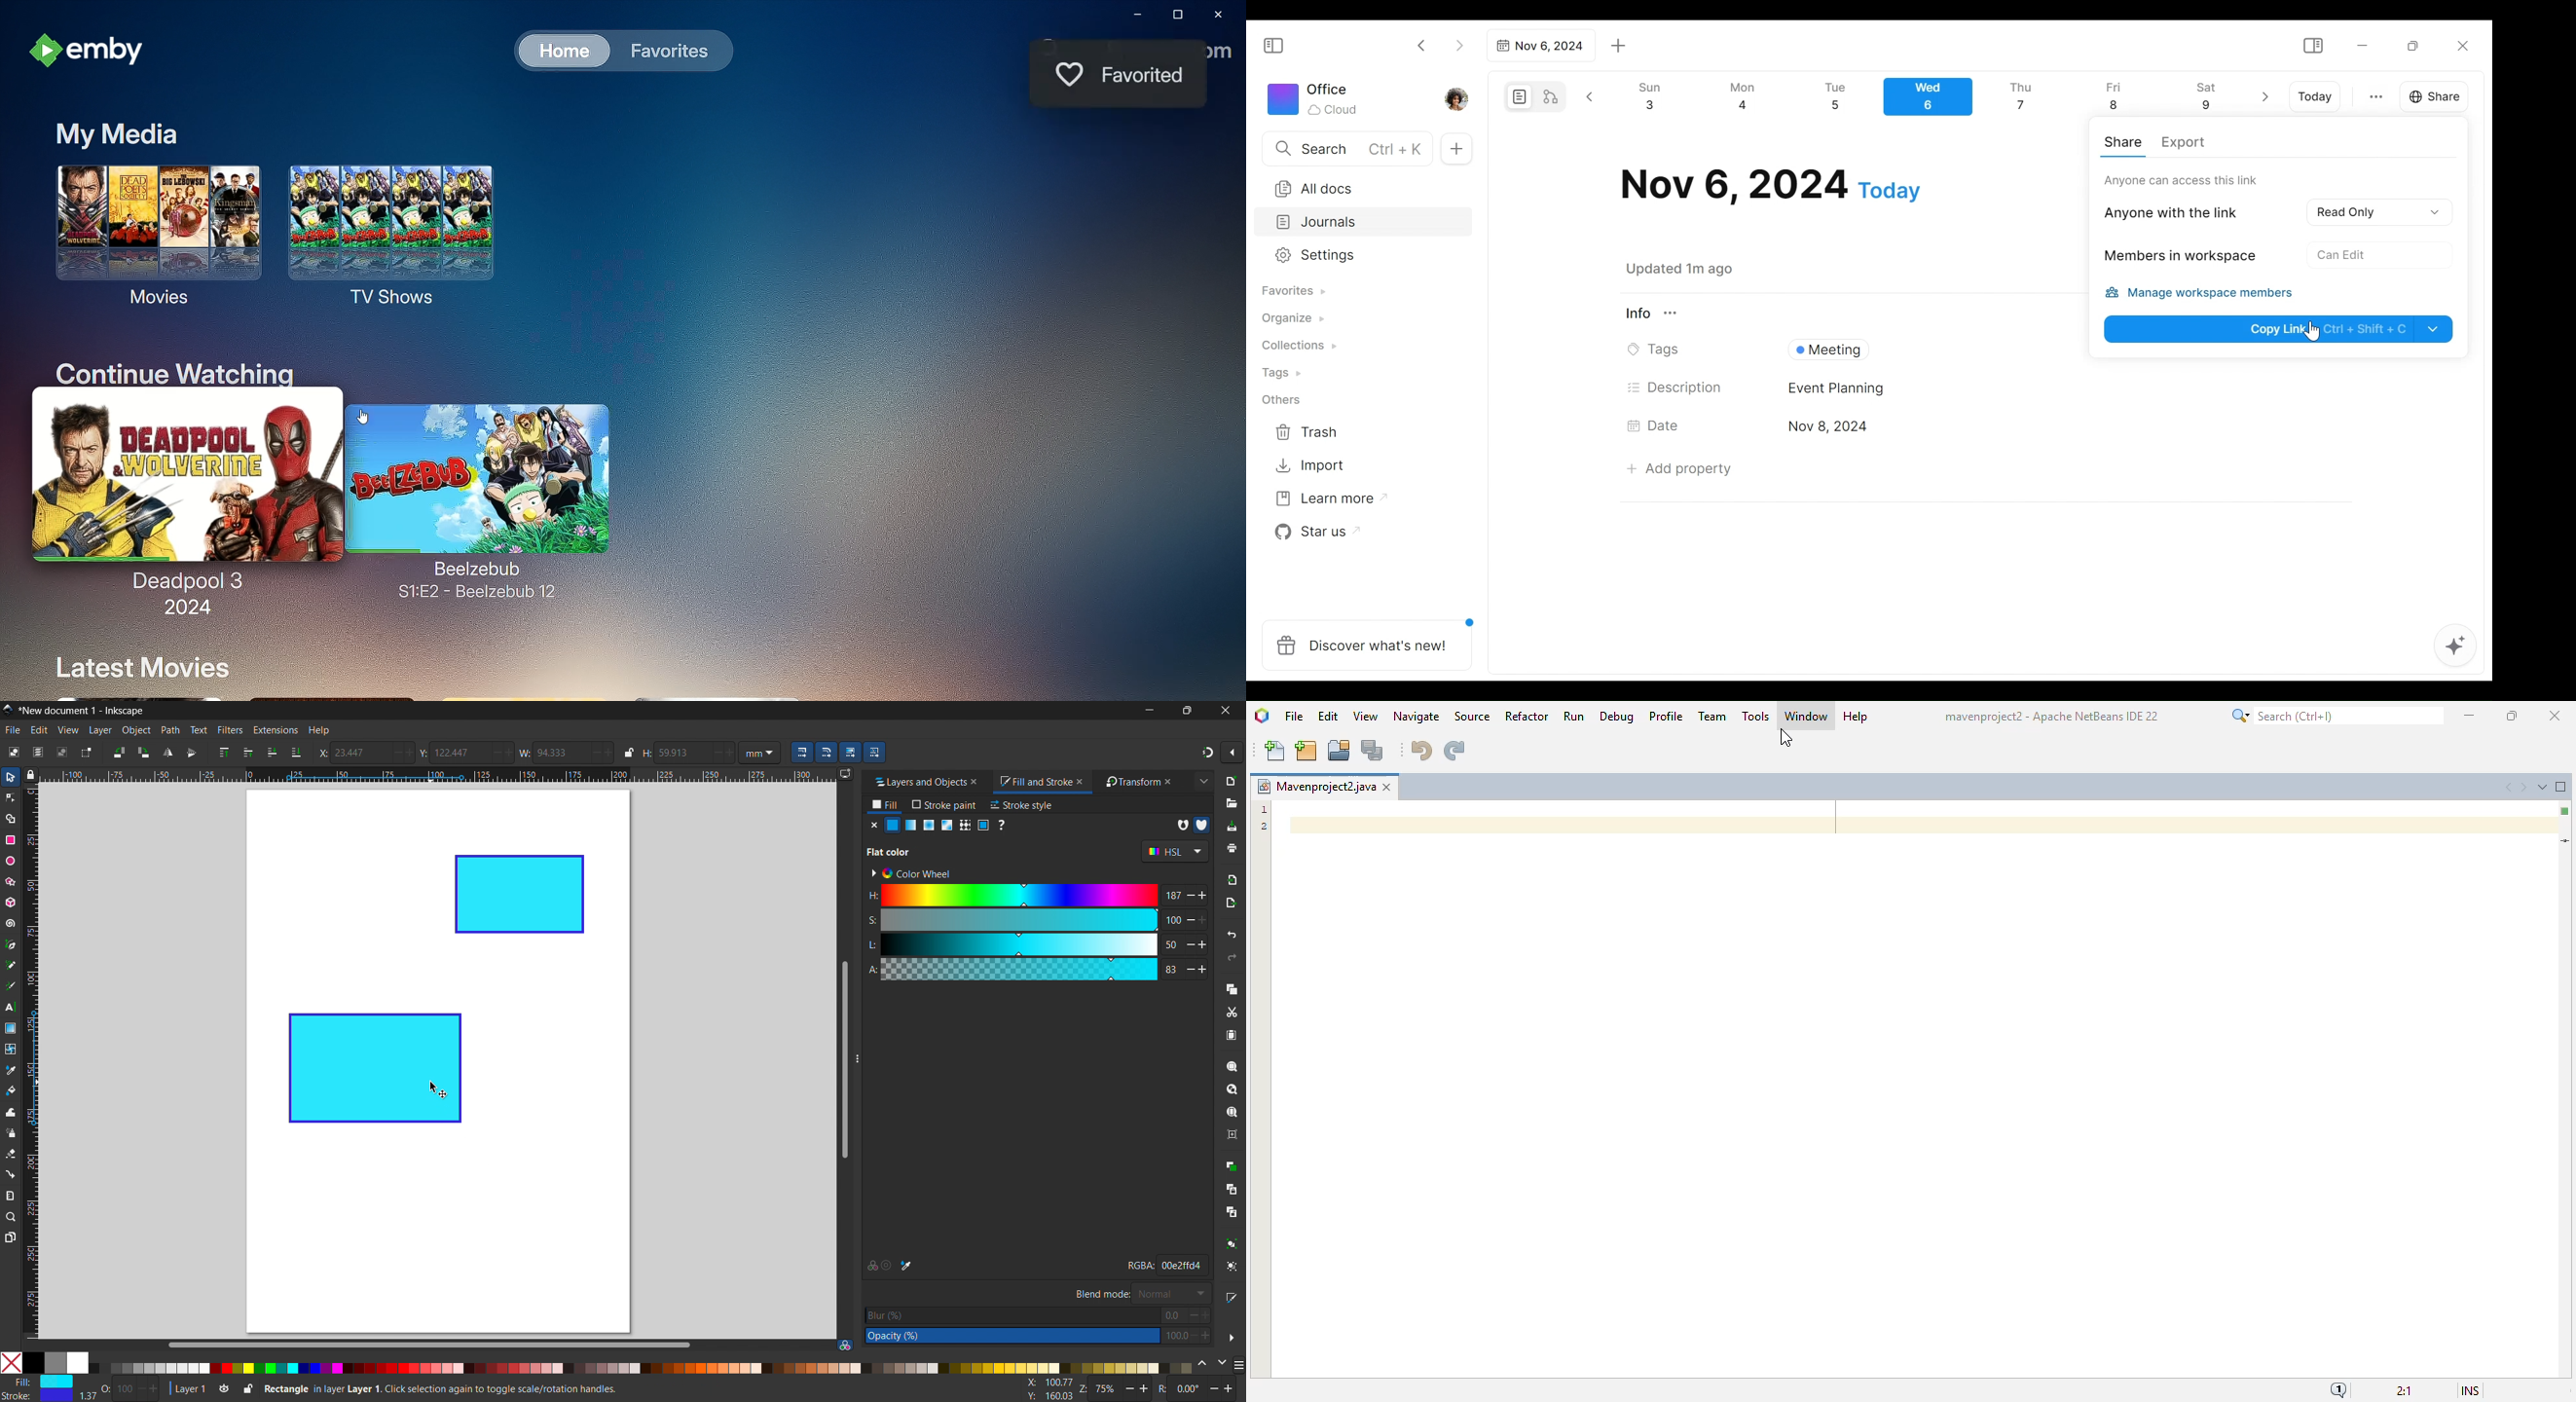  What do you see at coordinates (948, 825) in the screenshot?
I see `mesh gradient` at bounding box center [948, 825].